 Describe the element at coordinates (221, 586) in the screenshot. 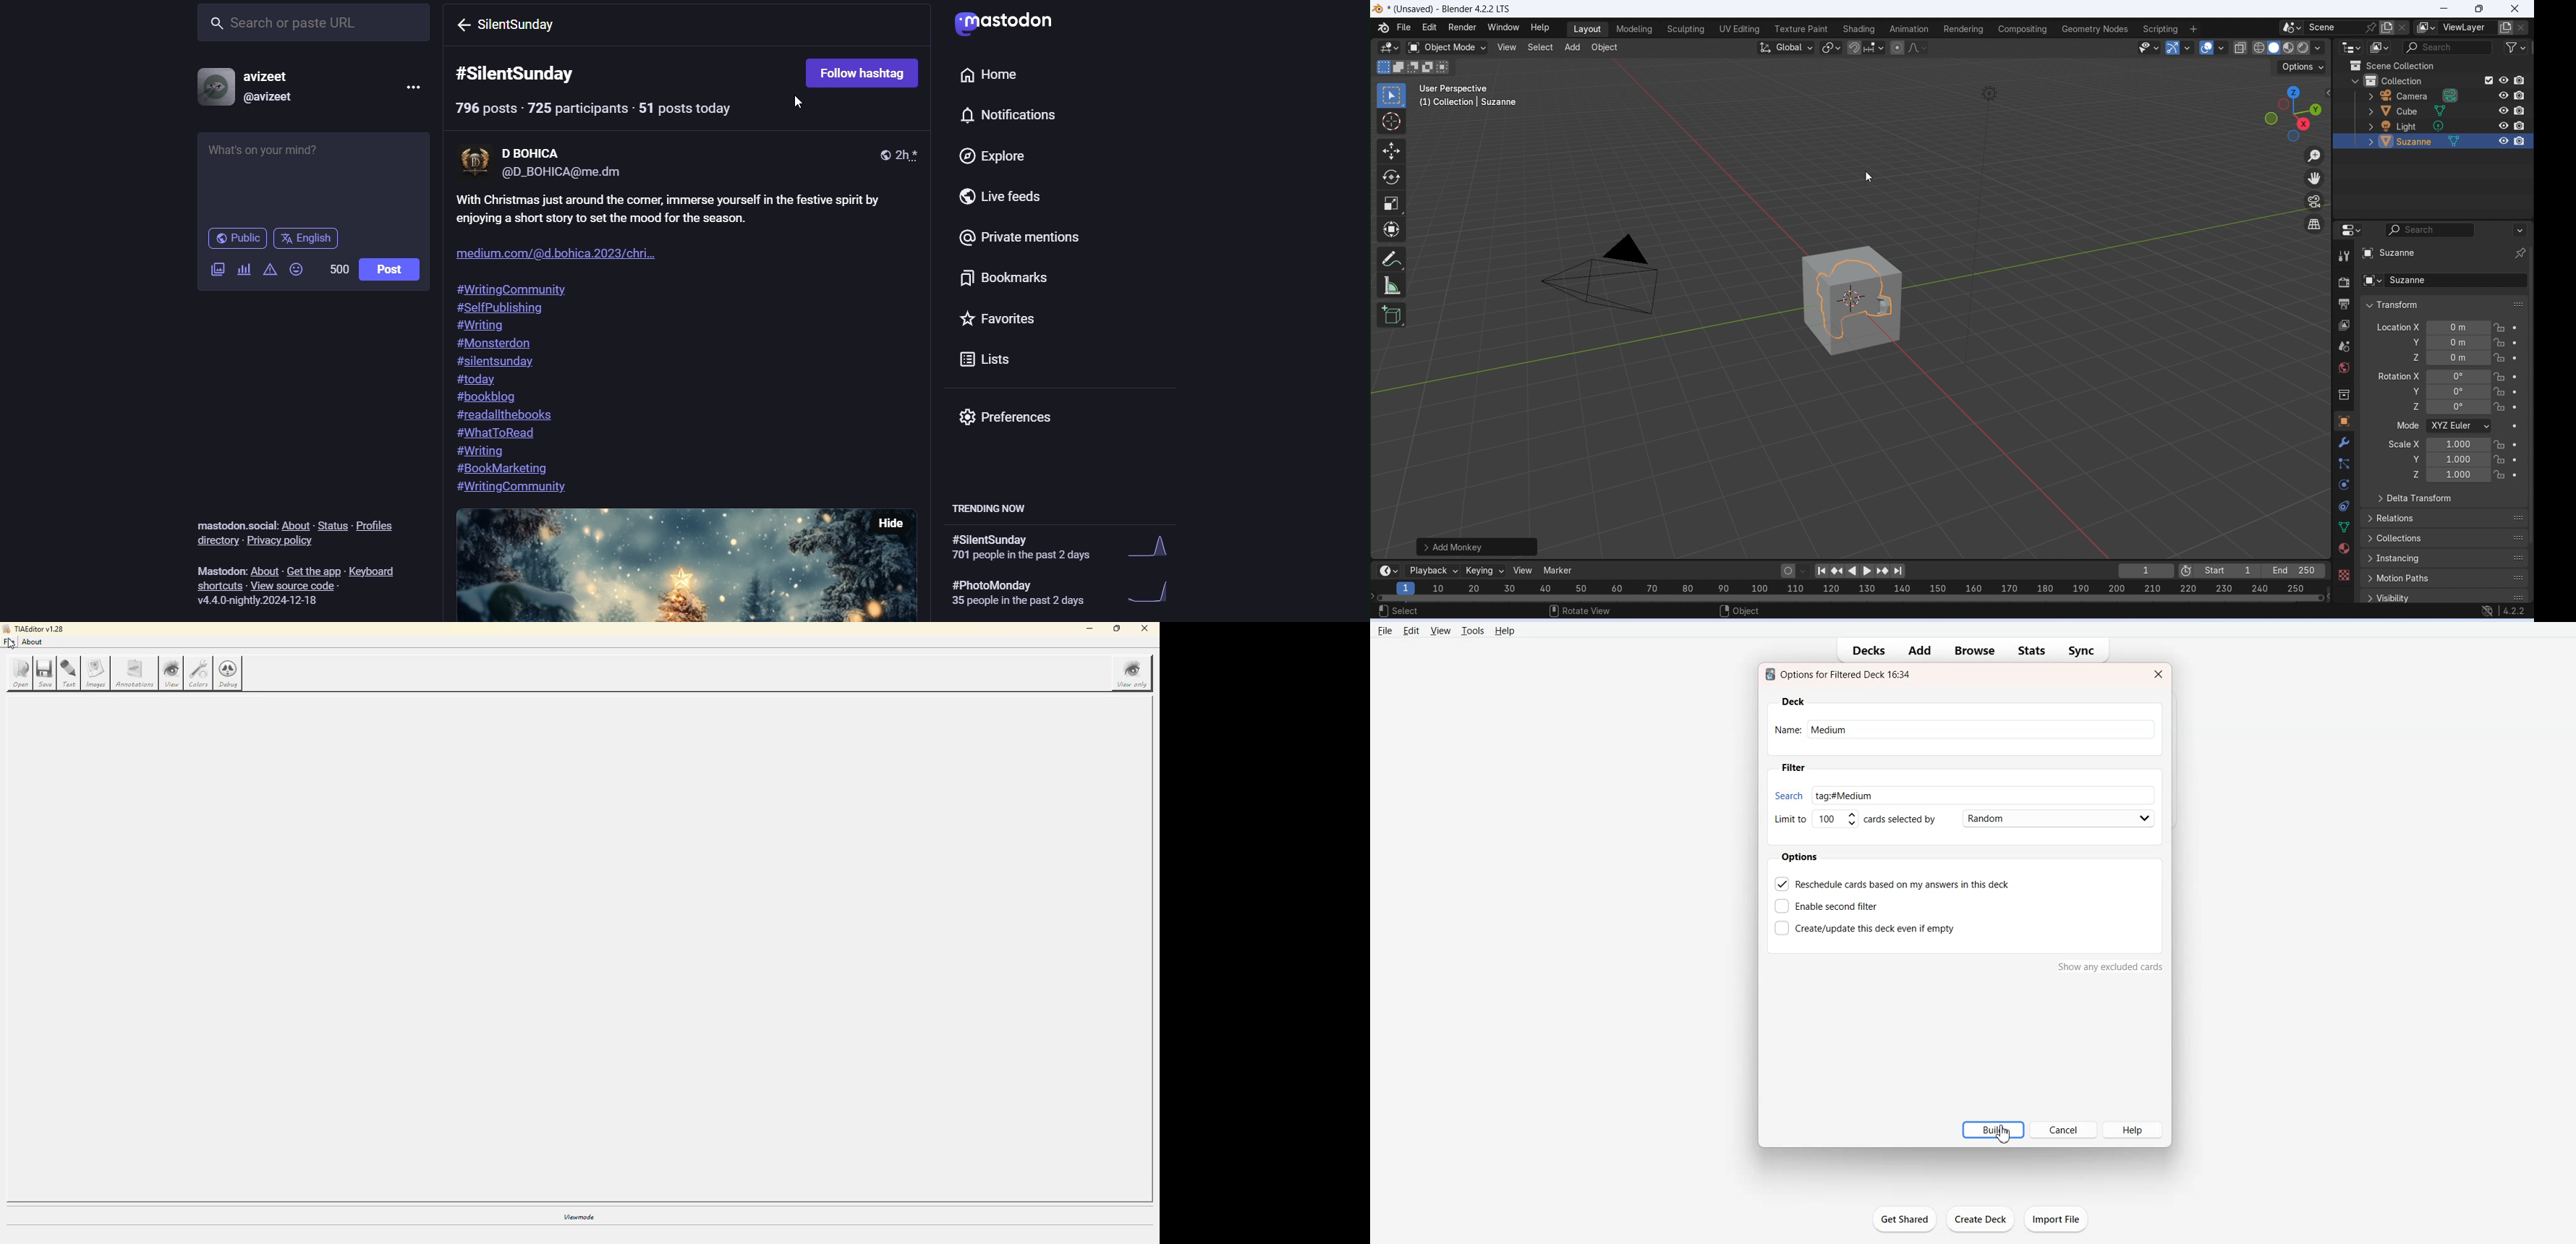

I see `shortuts` at that location.